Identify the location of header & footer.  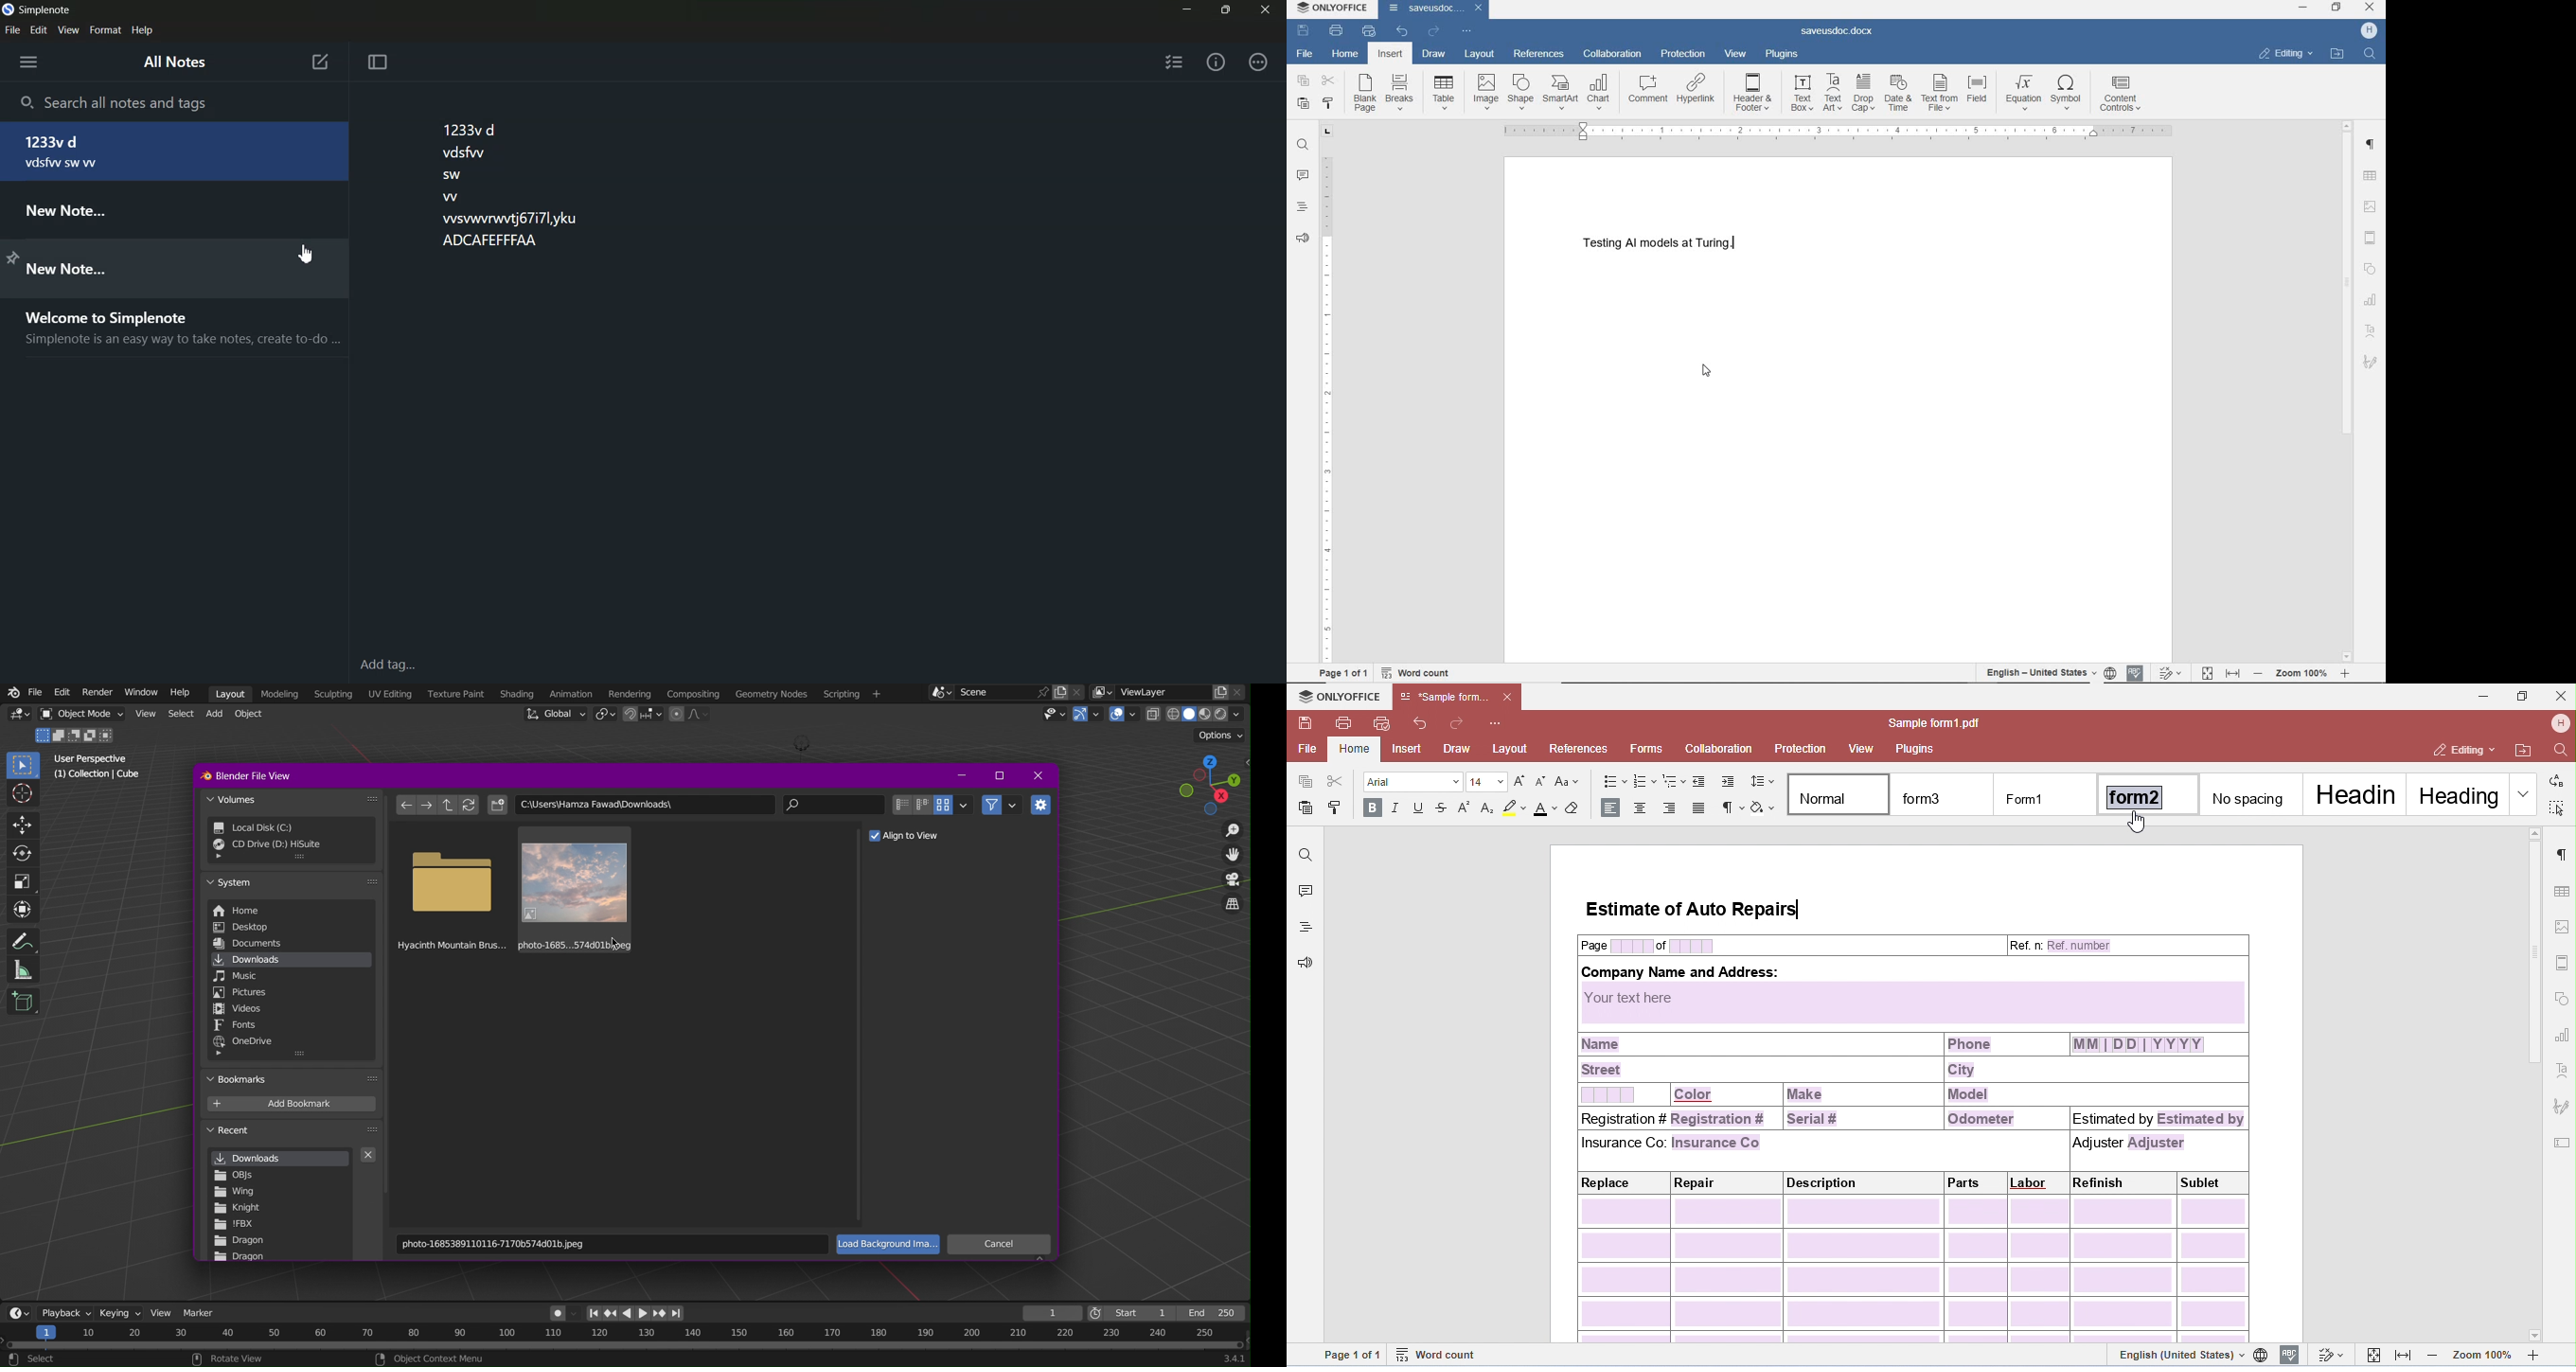
(1753, 92).